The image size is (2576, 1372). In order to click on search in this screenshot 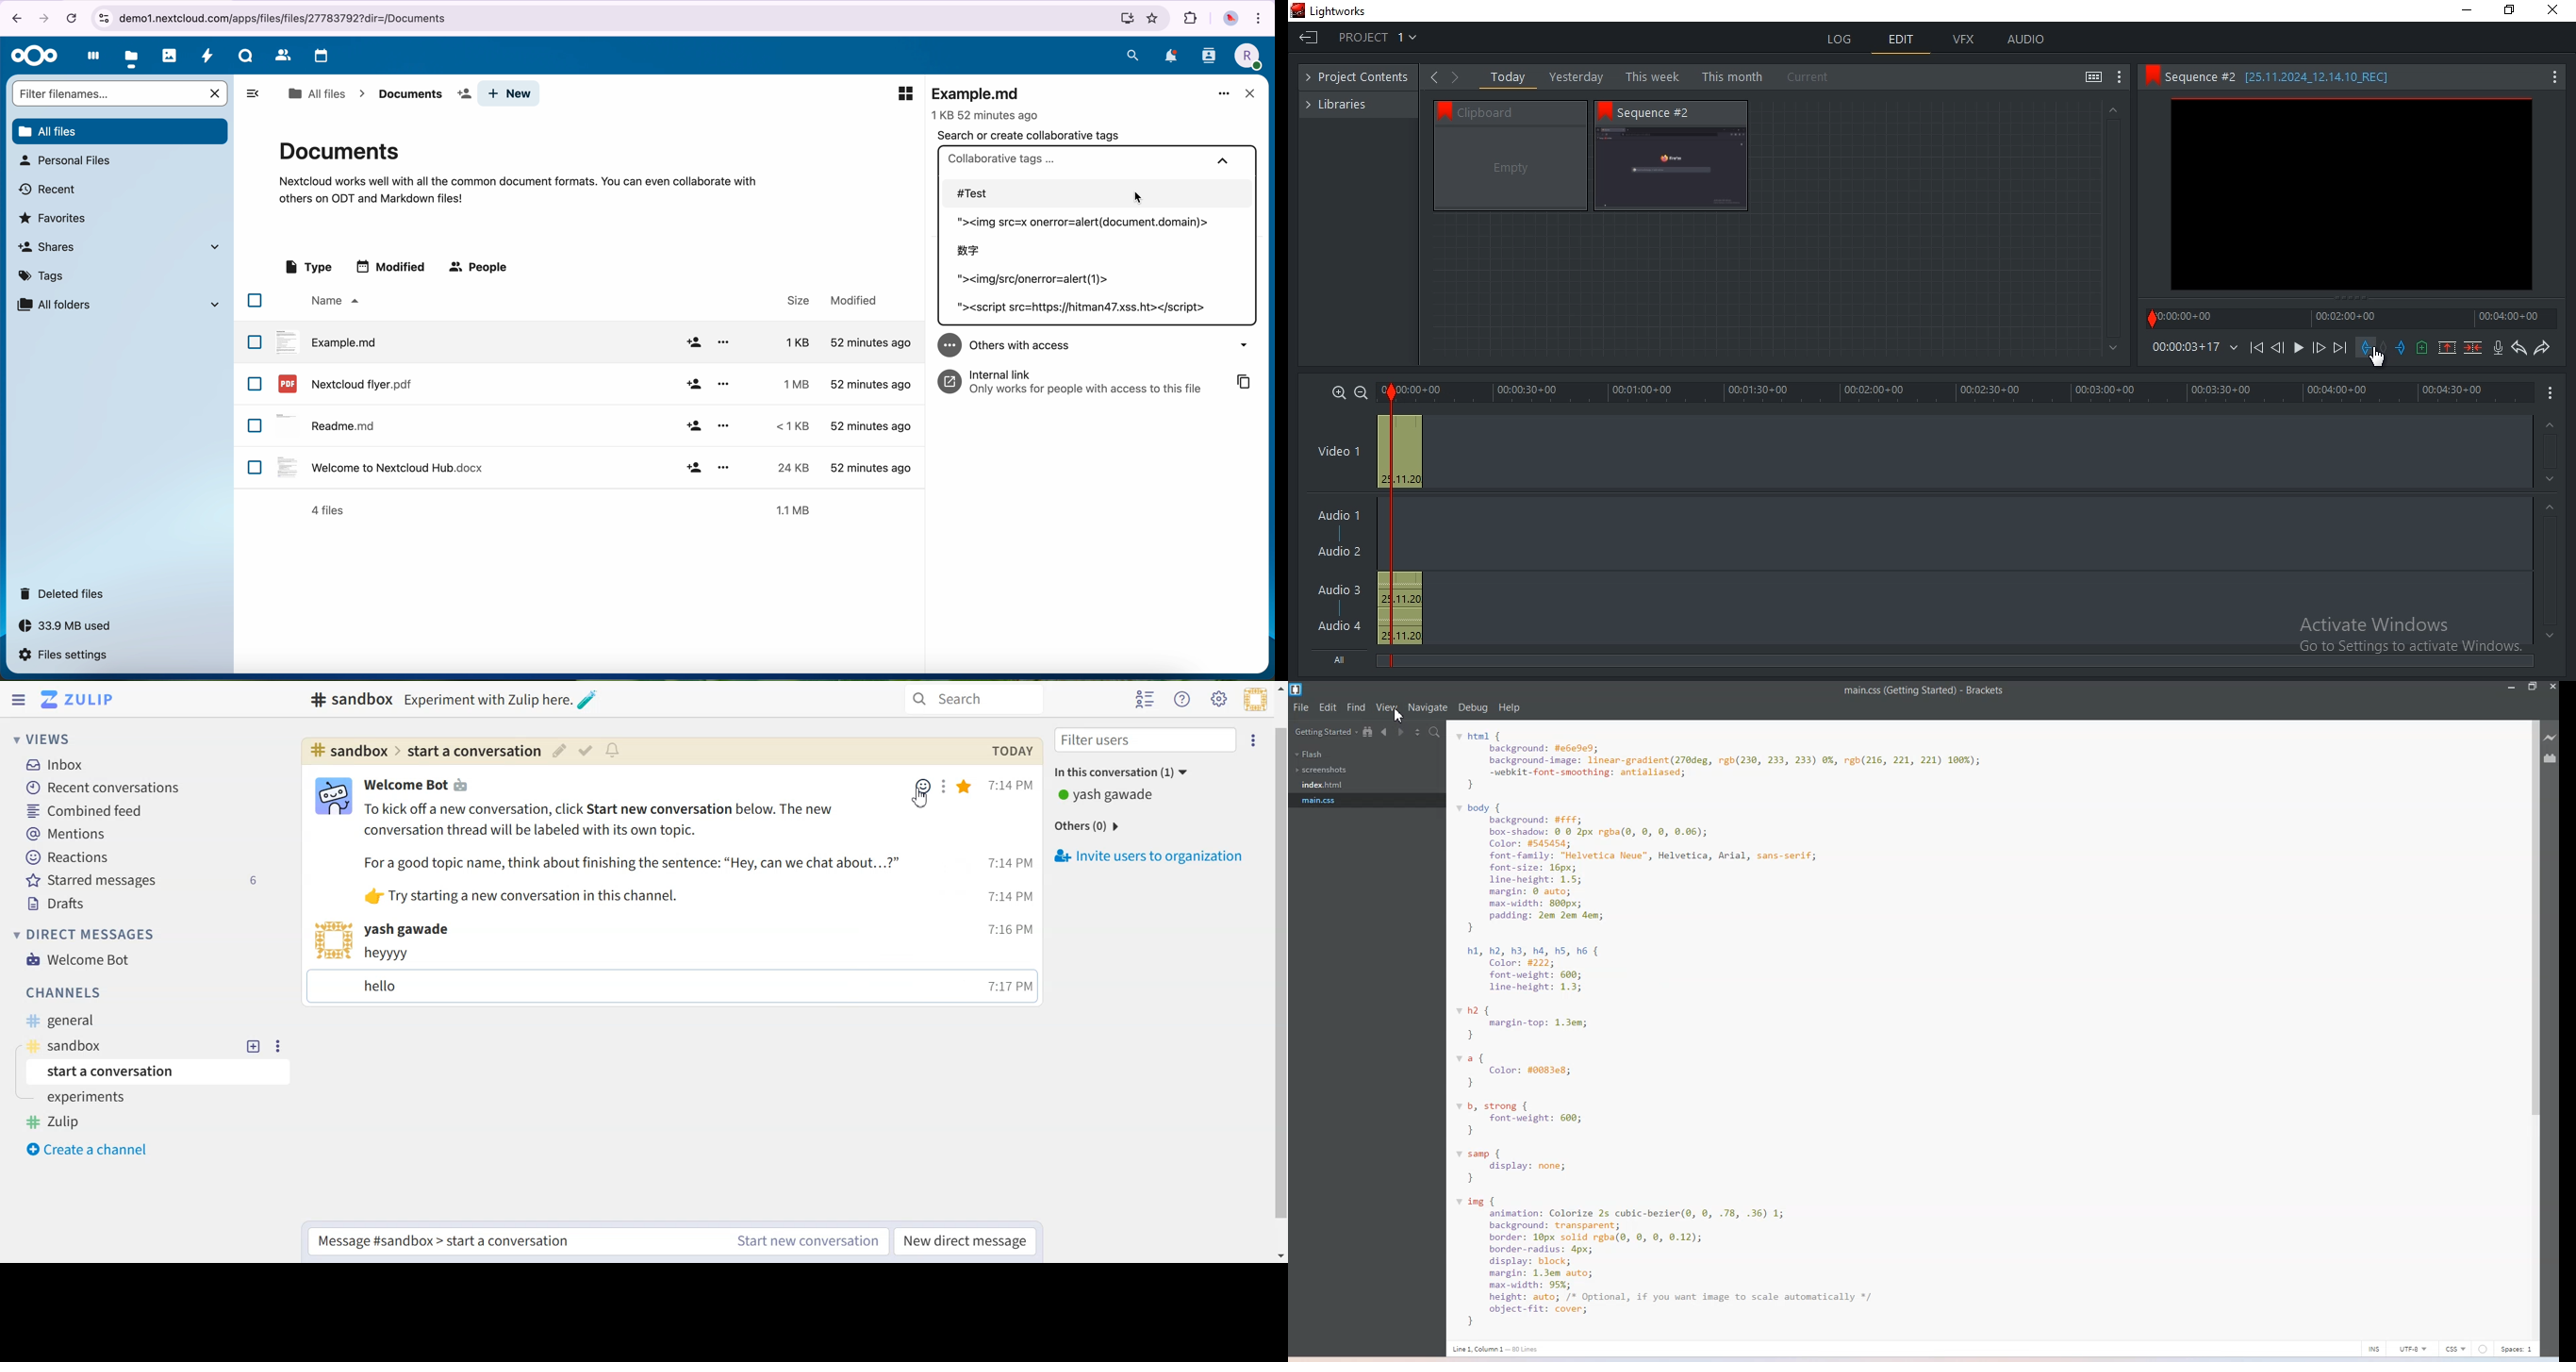, I will do `click(1133, 55)`.